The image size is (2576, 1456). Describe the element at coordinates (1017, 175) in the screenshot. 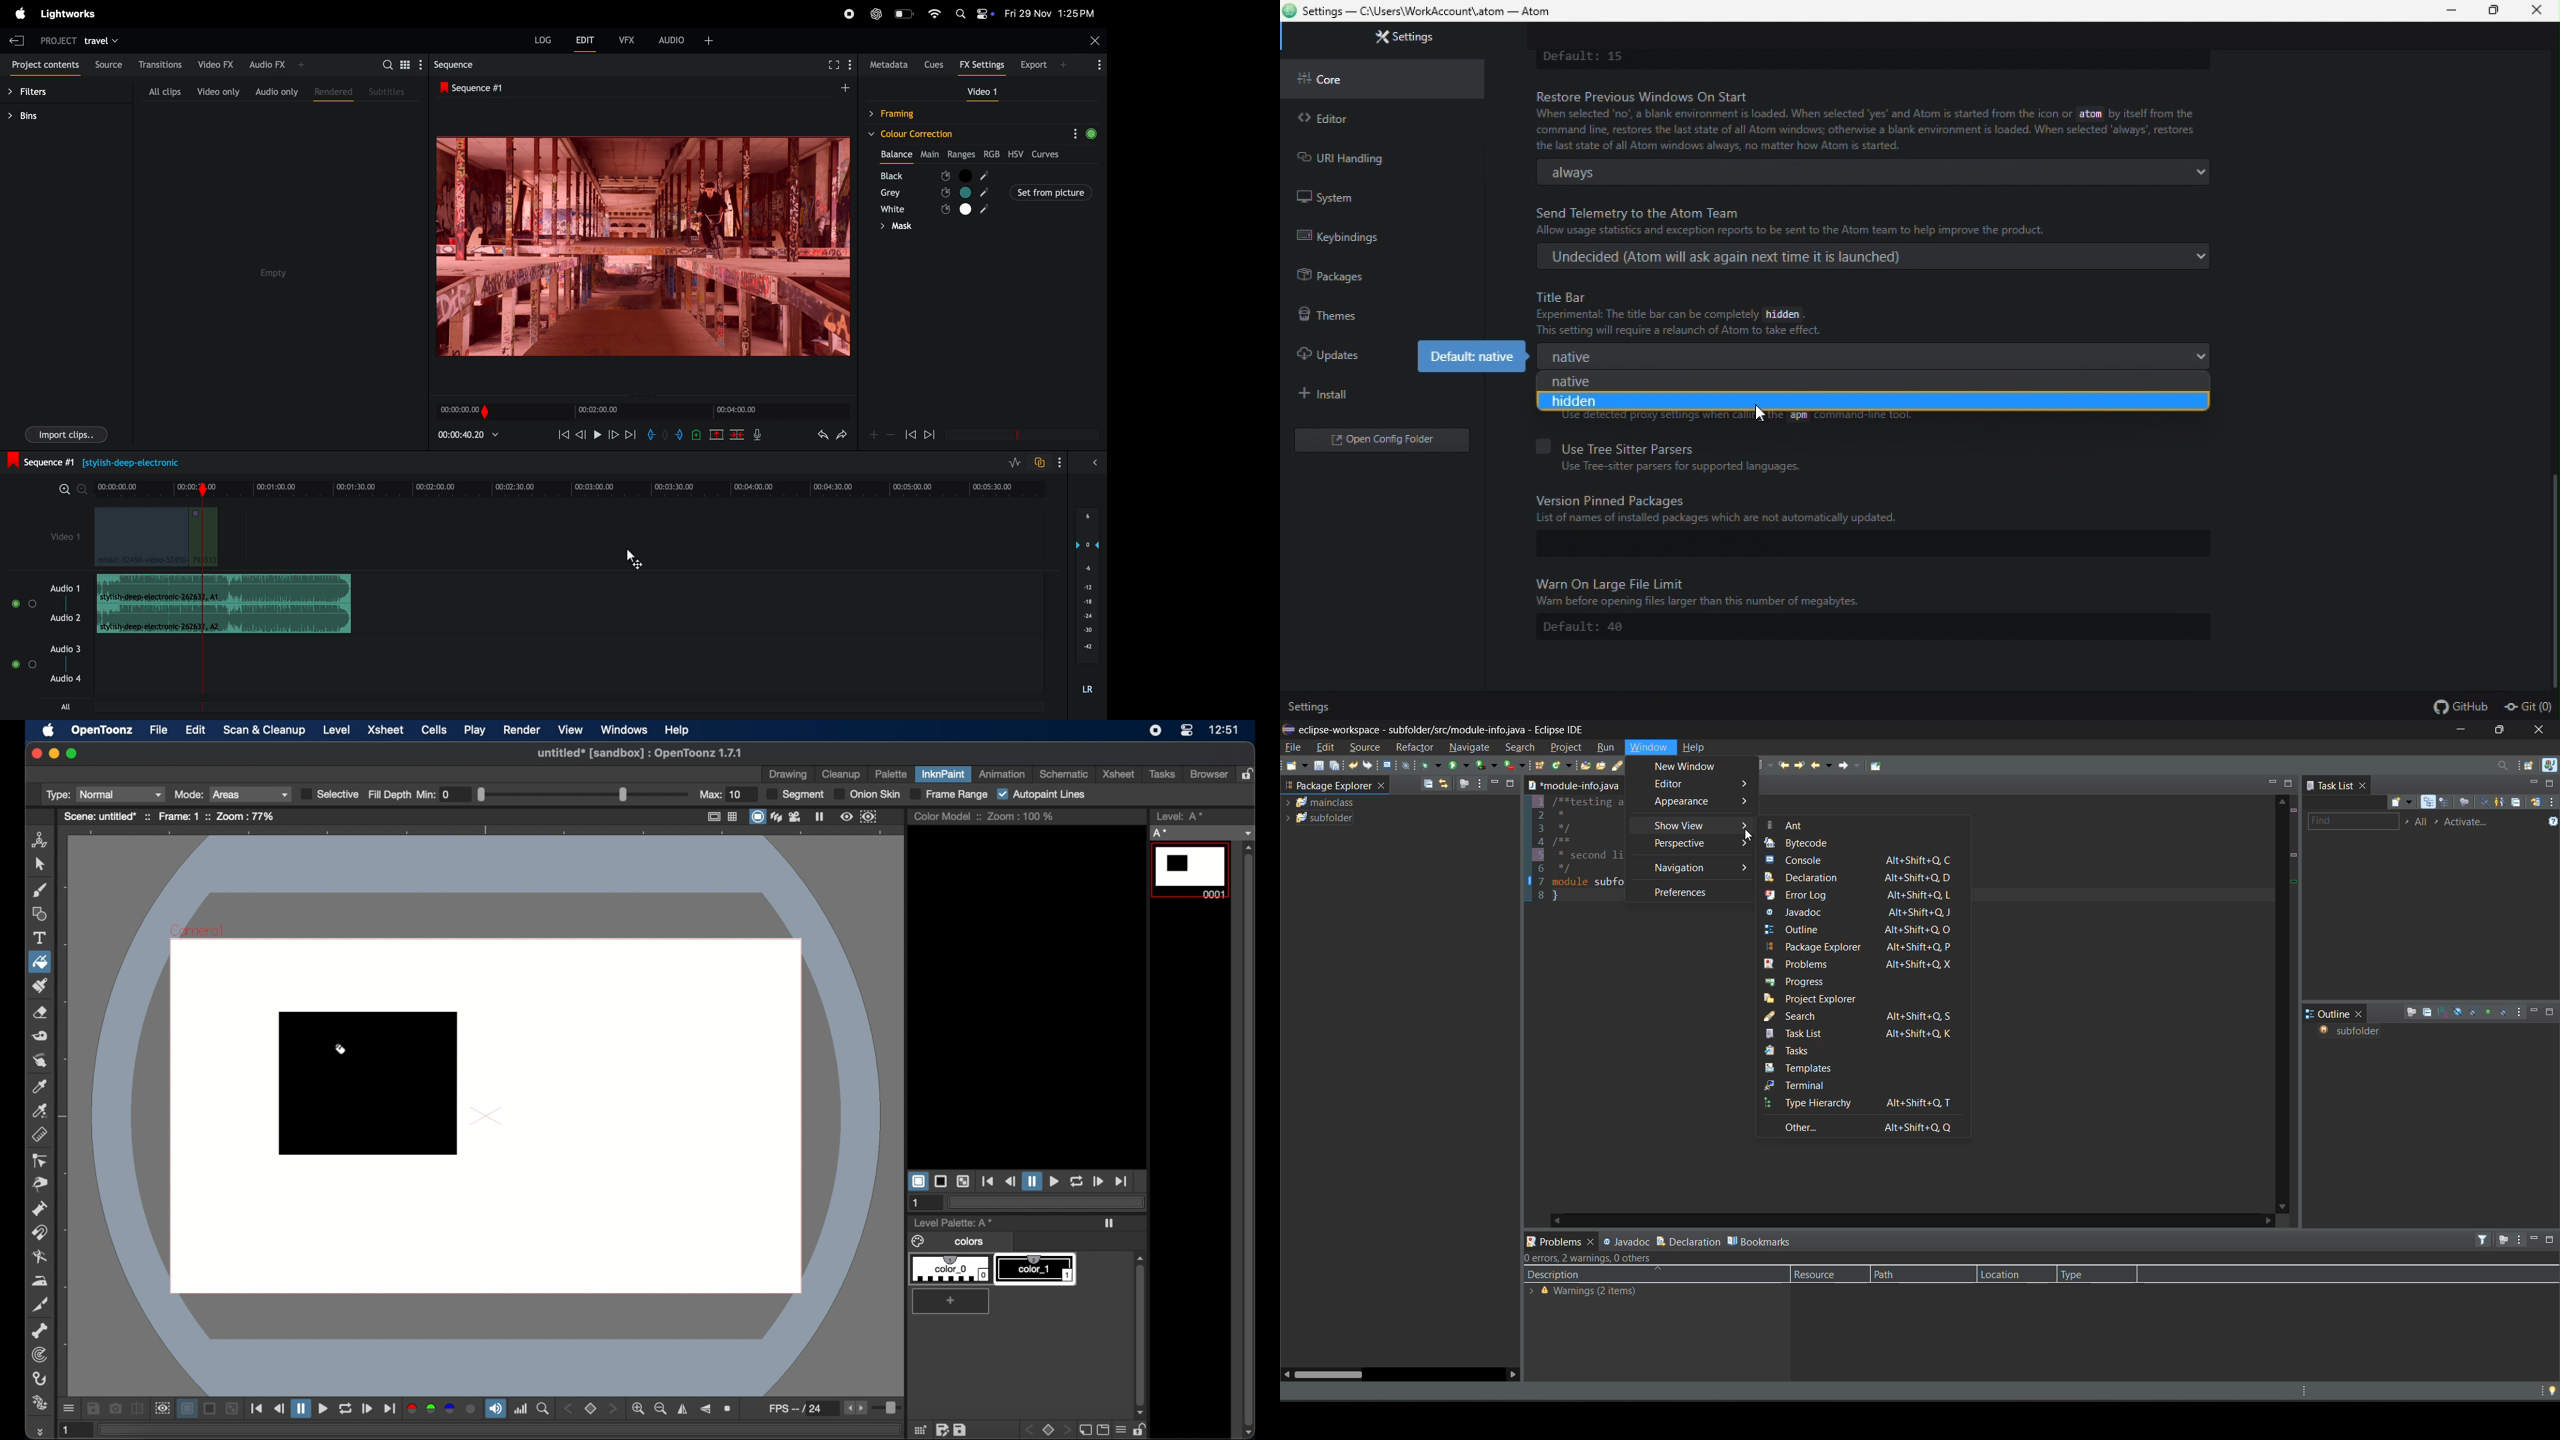

I see `black node` at that location.